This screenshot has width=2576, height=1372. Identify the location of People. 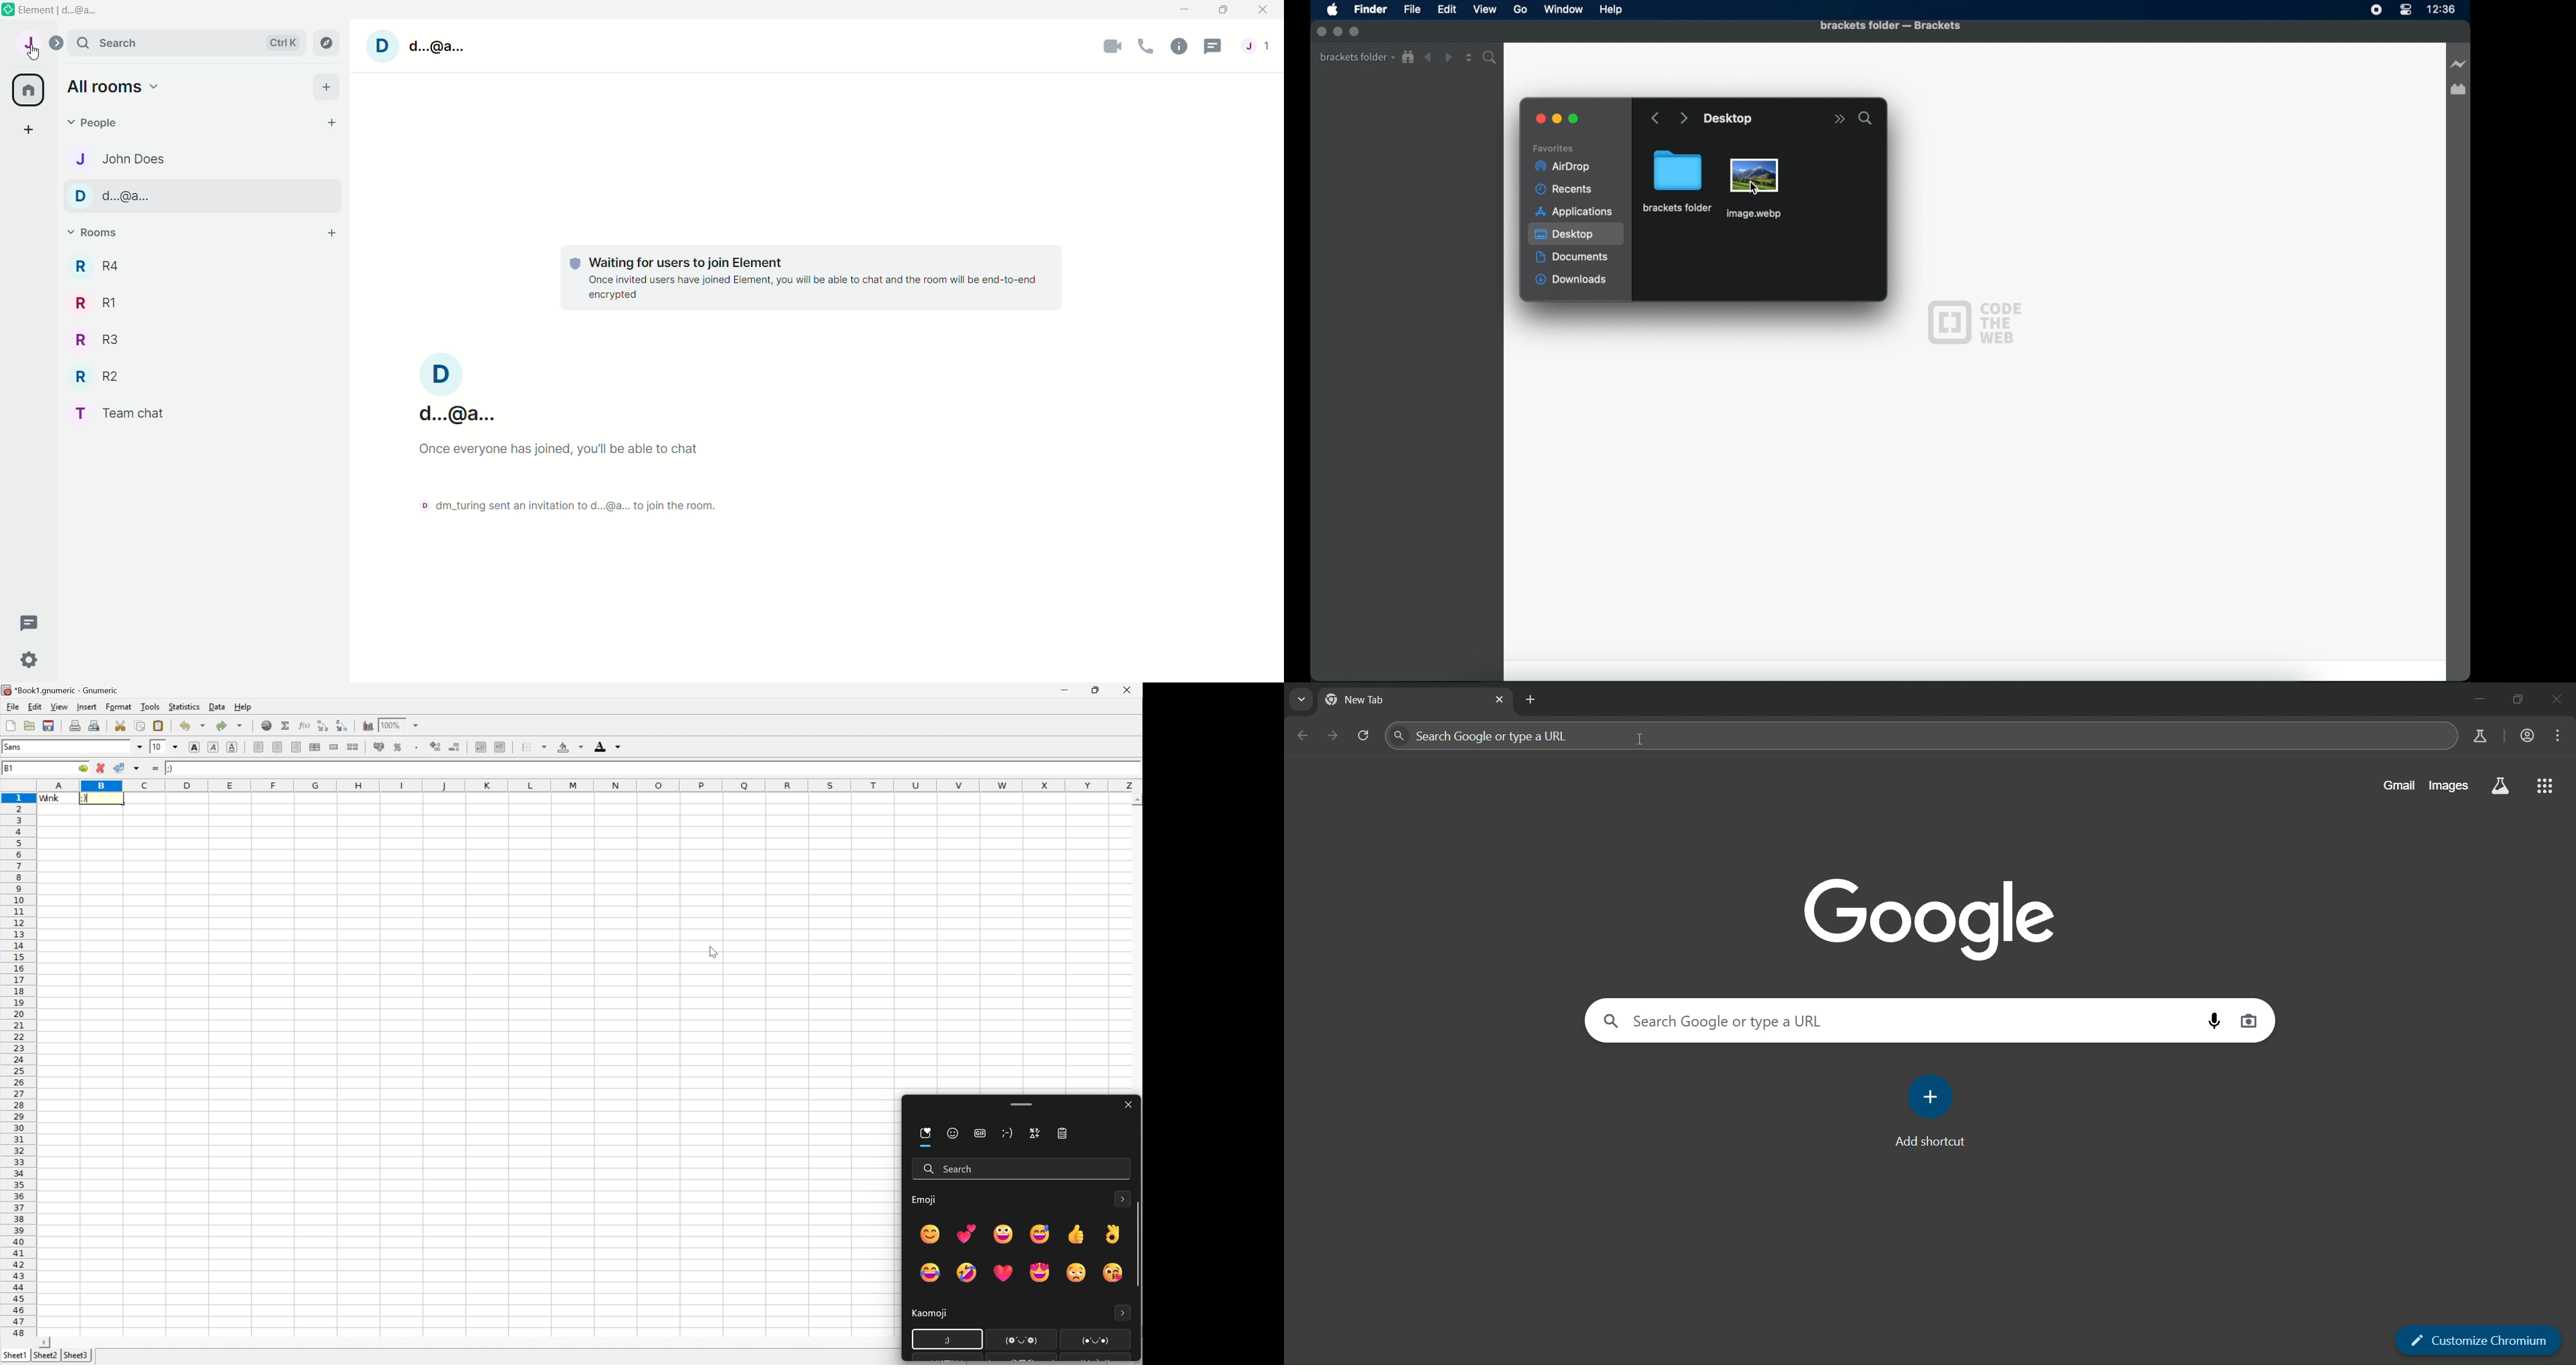
(130, 122).